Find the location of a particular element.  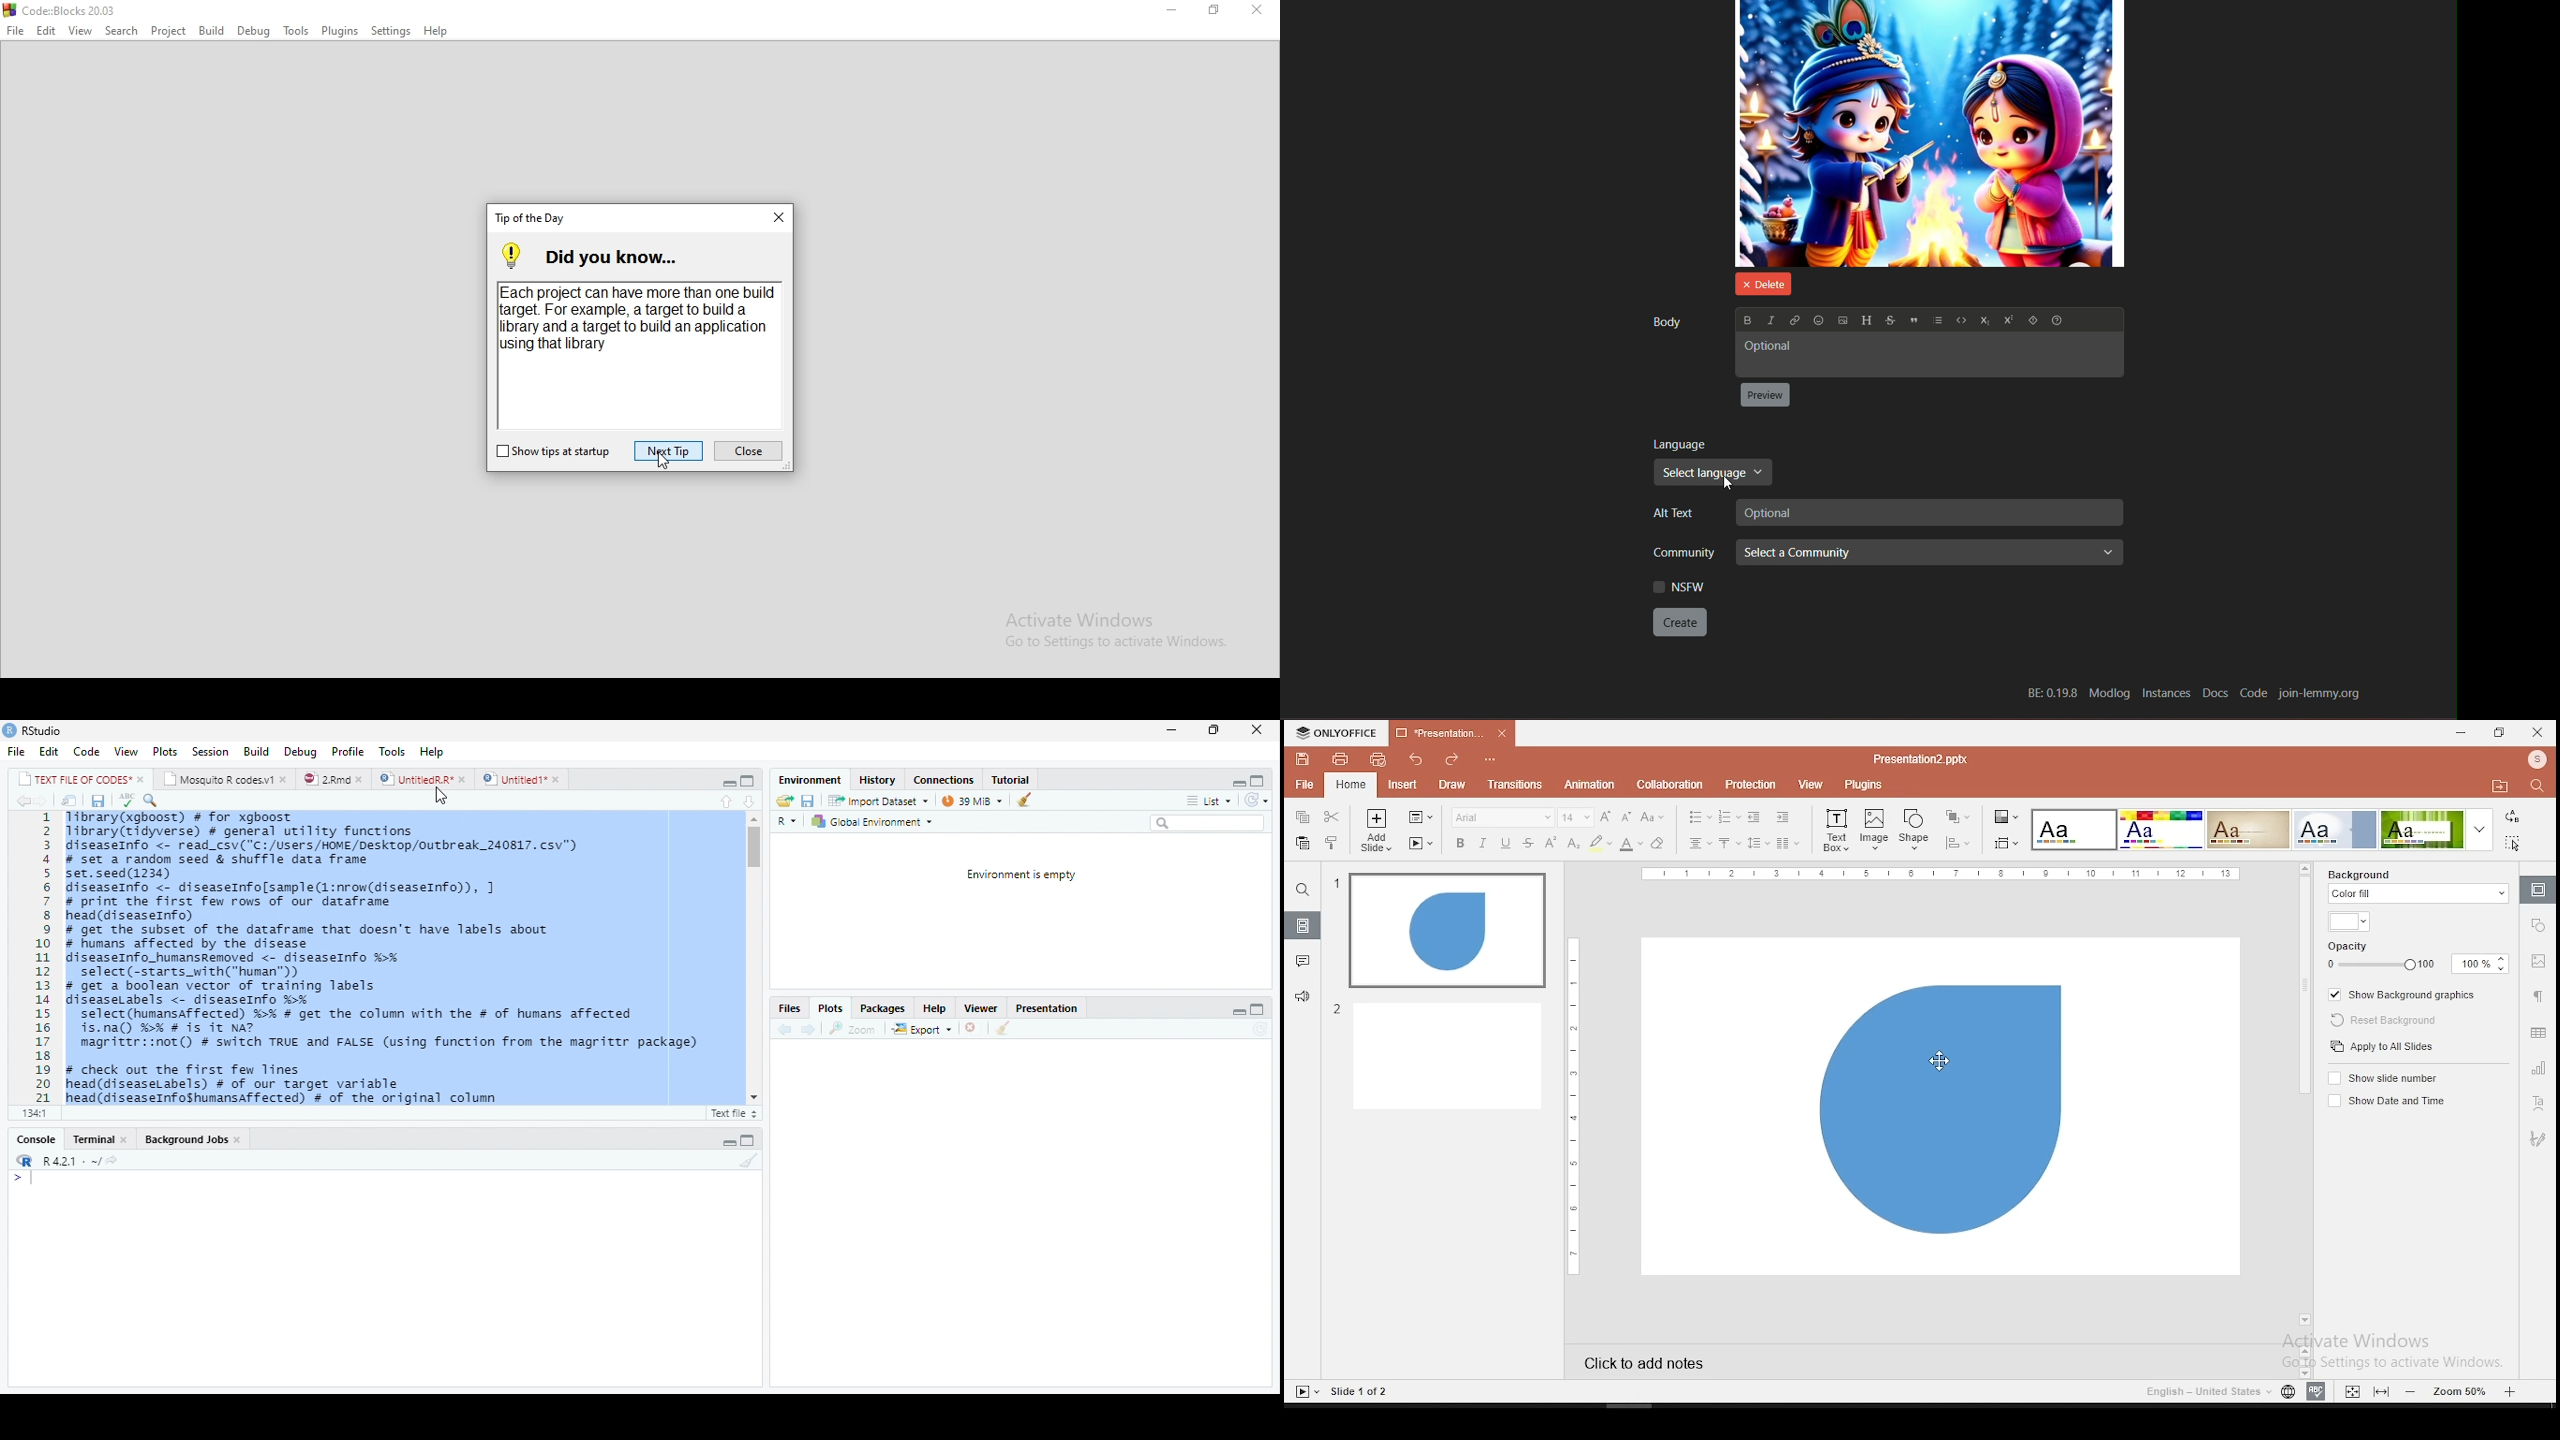

Session is located at coordinates (211, 751).